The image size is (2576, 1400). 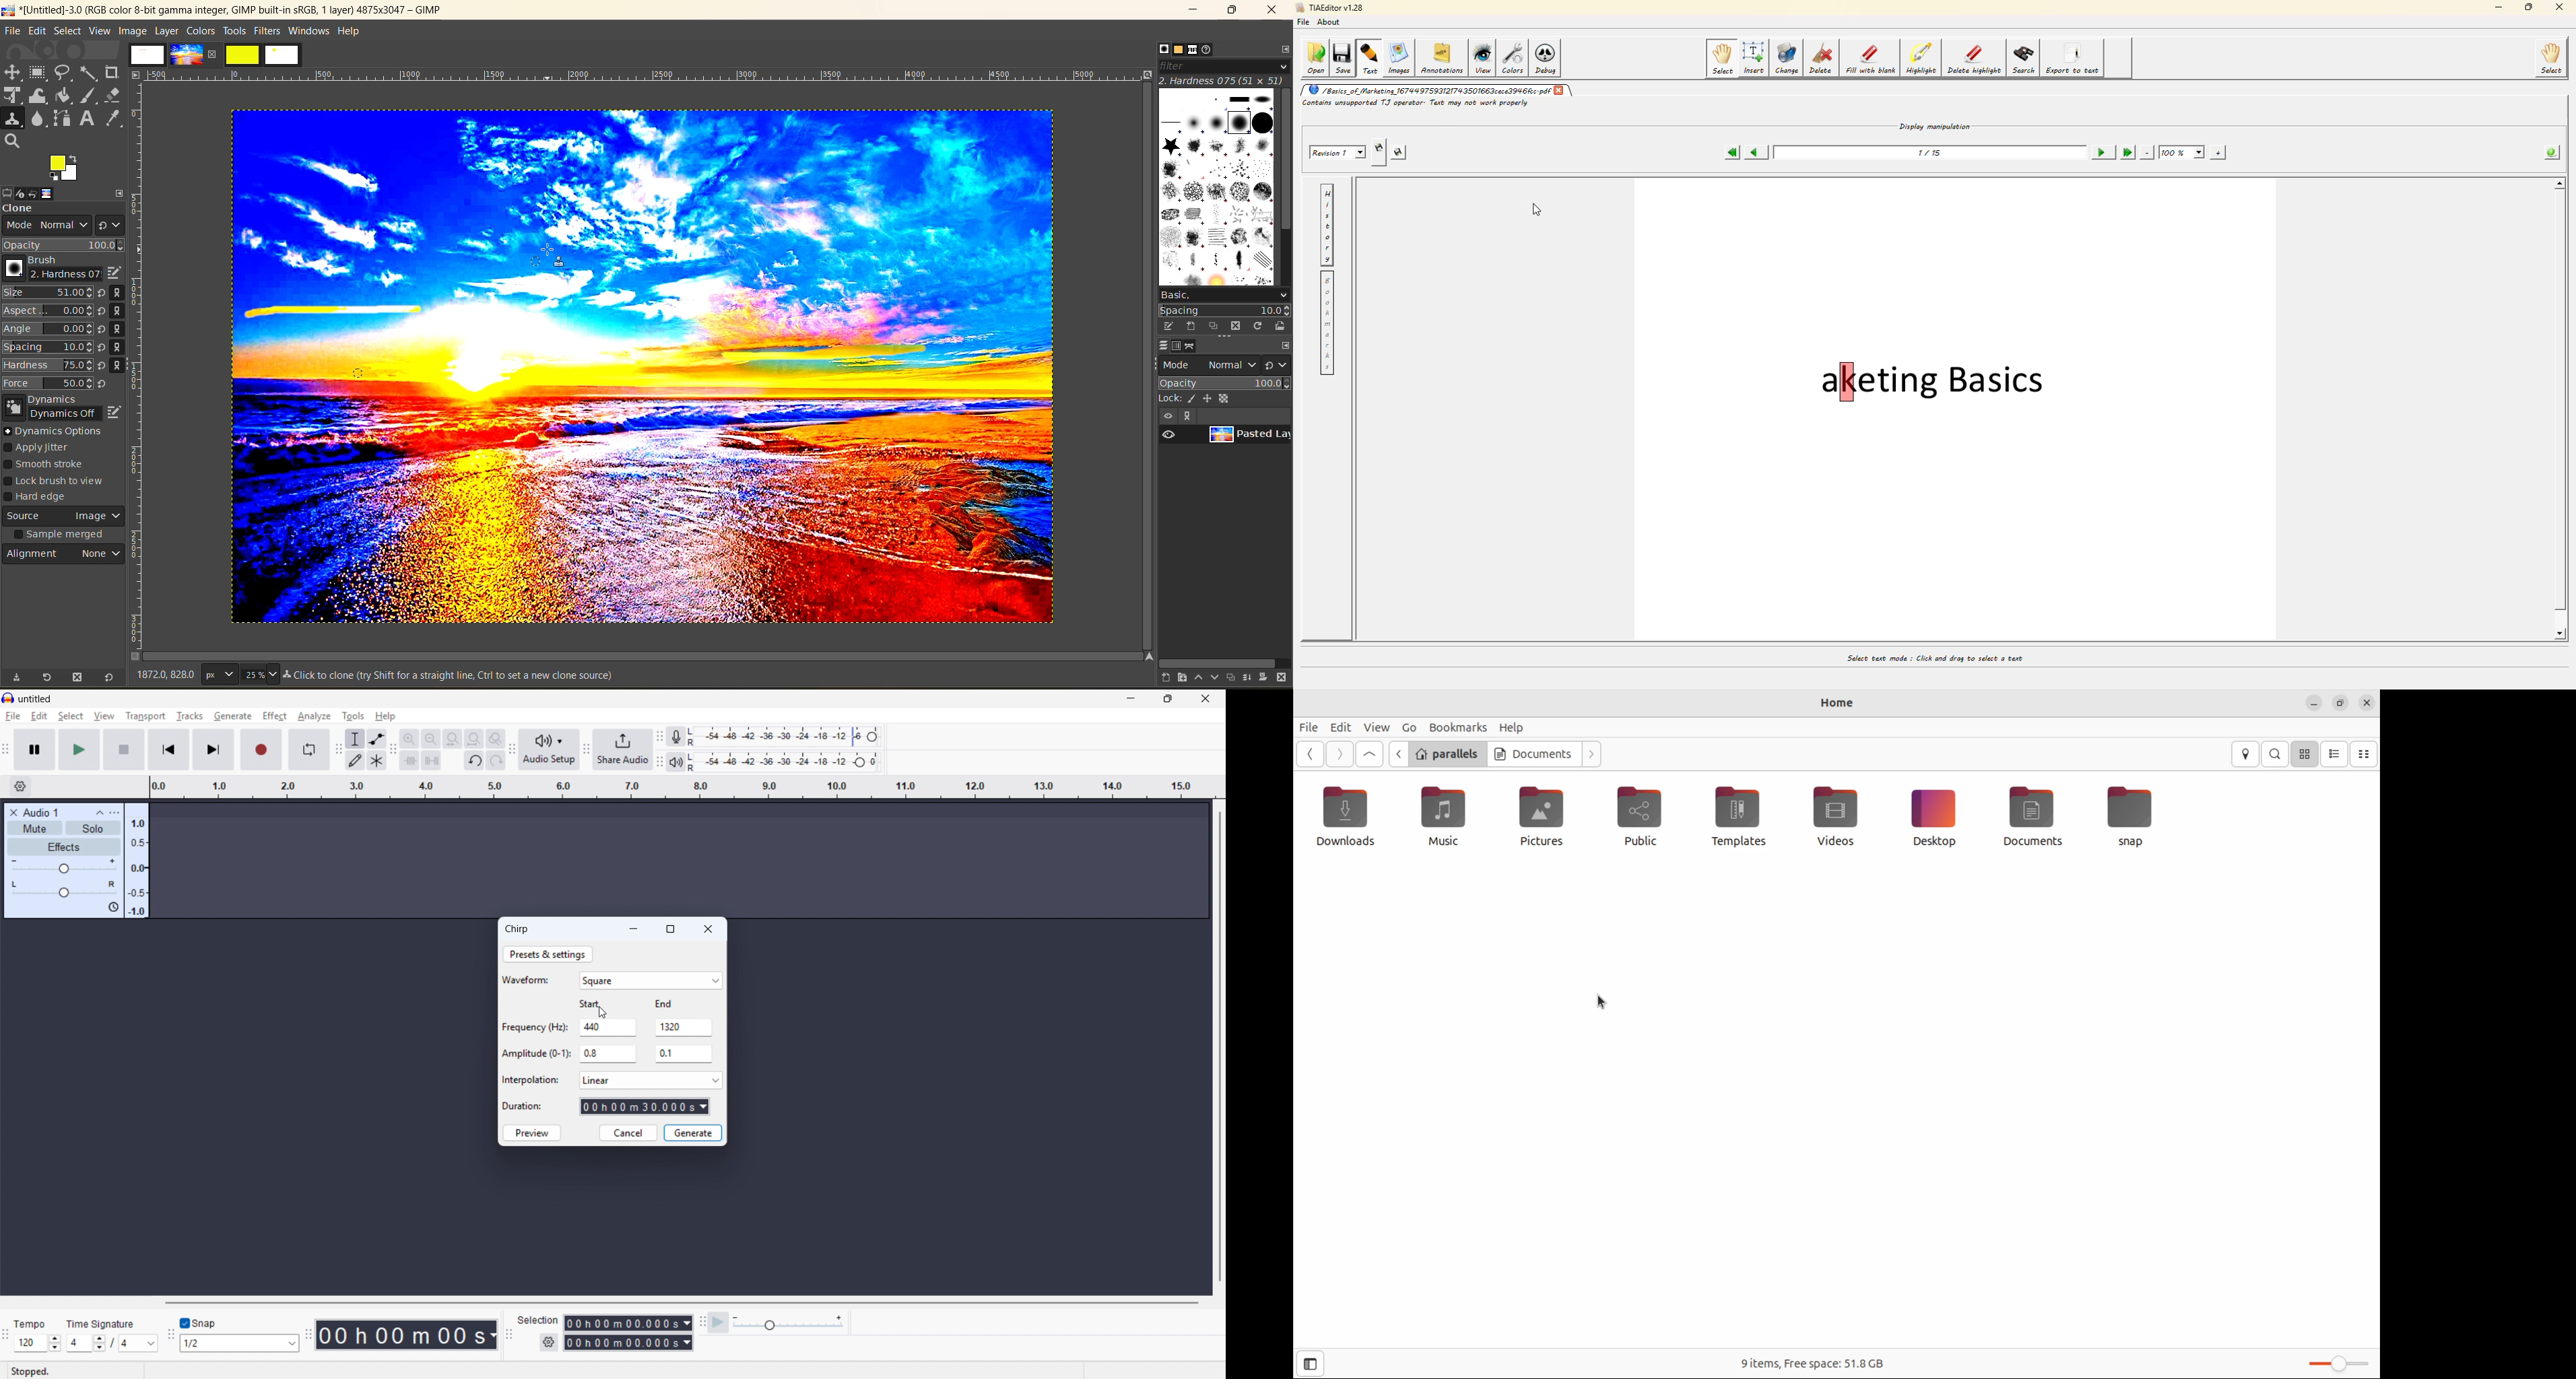 I want to click on layer, so click(x=166, y=30).